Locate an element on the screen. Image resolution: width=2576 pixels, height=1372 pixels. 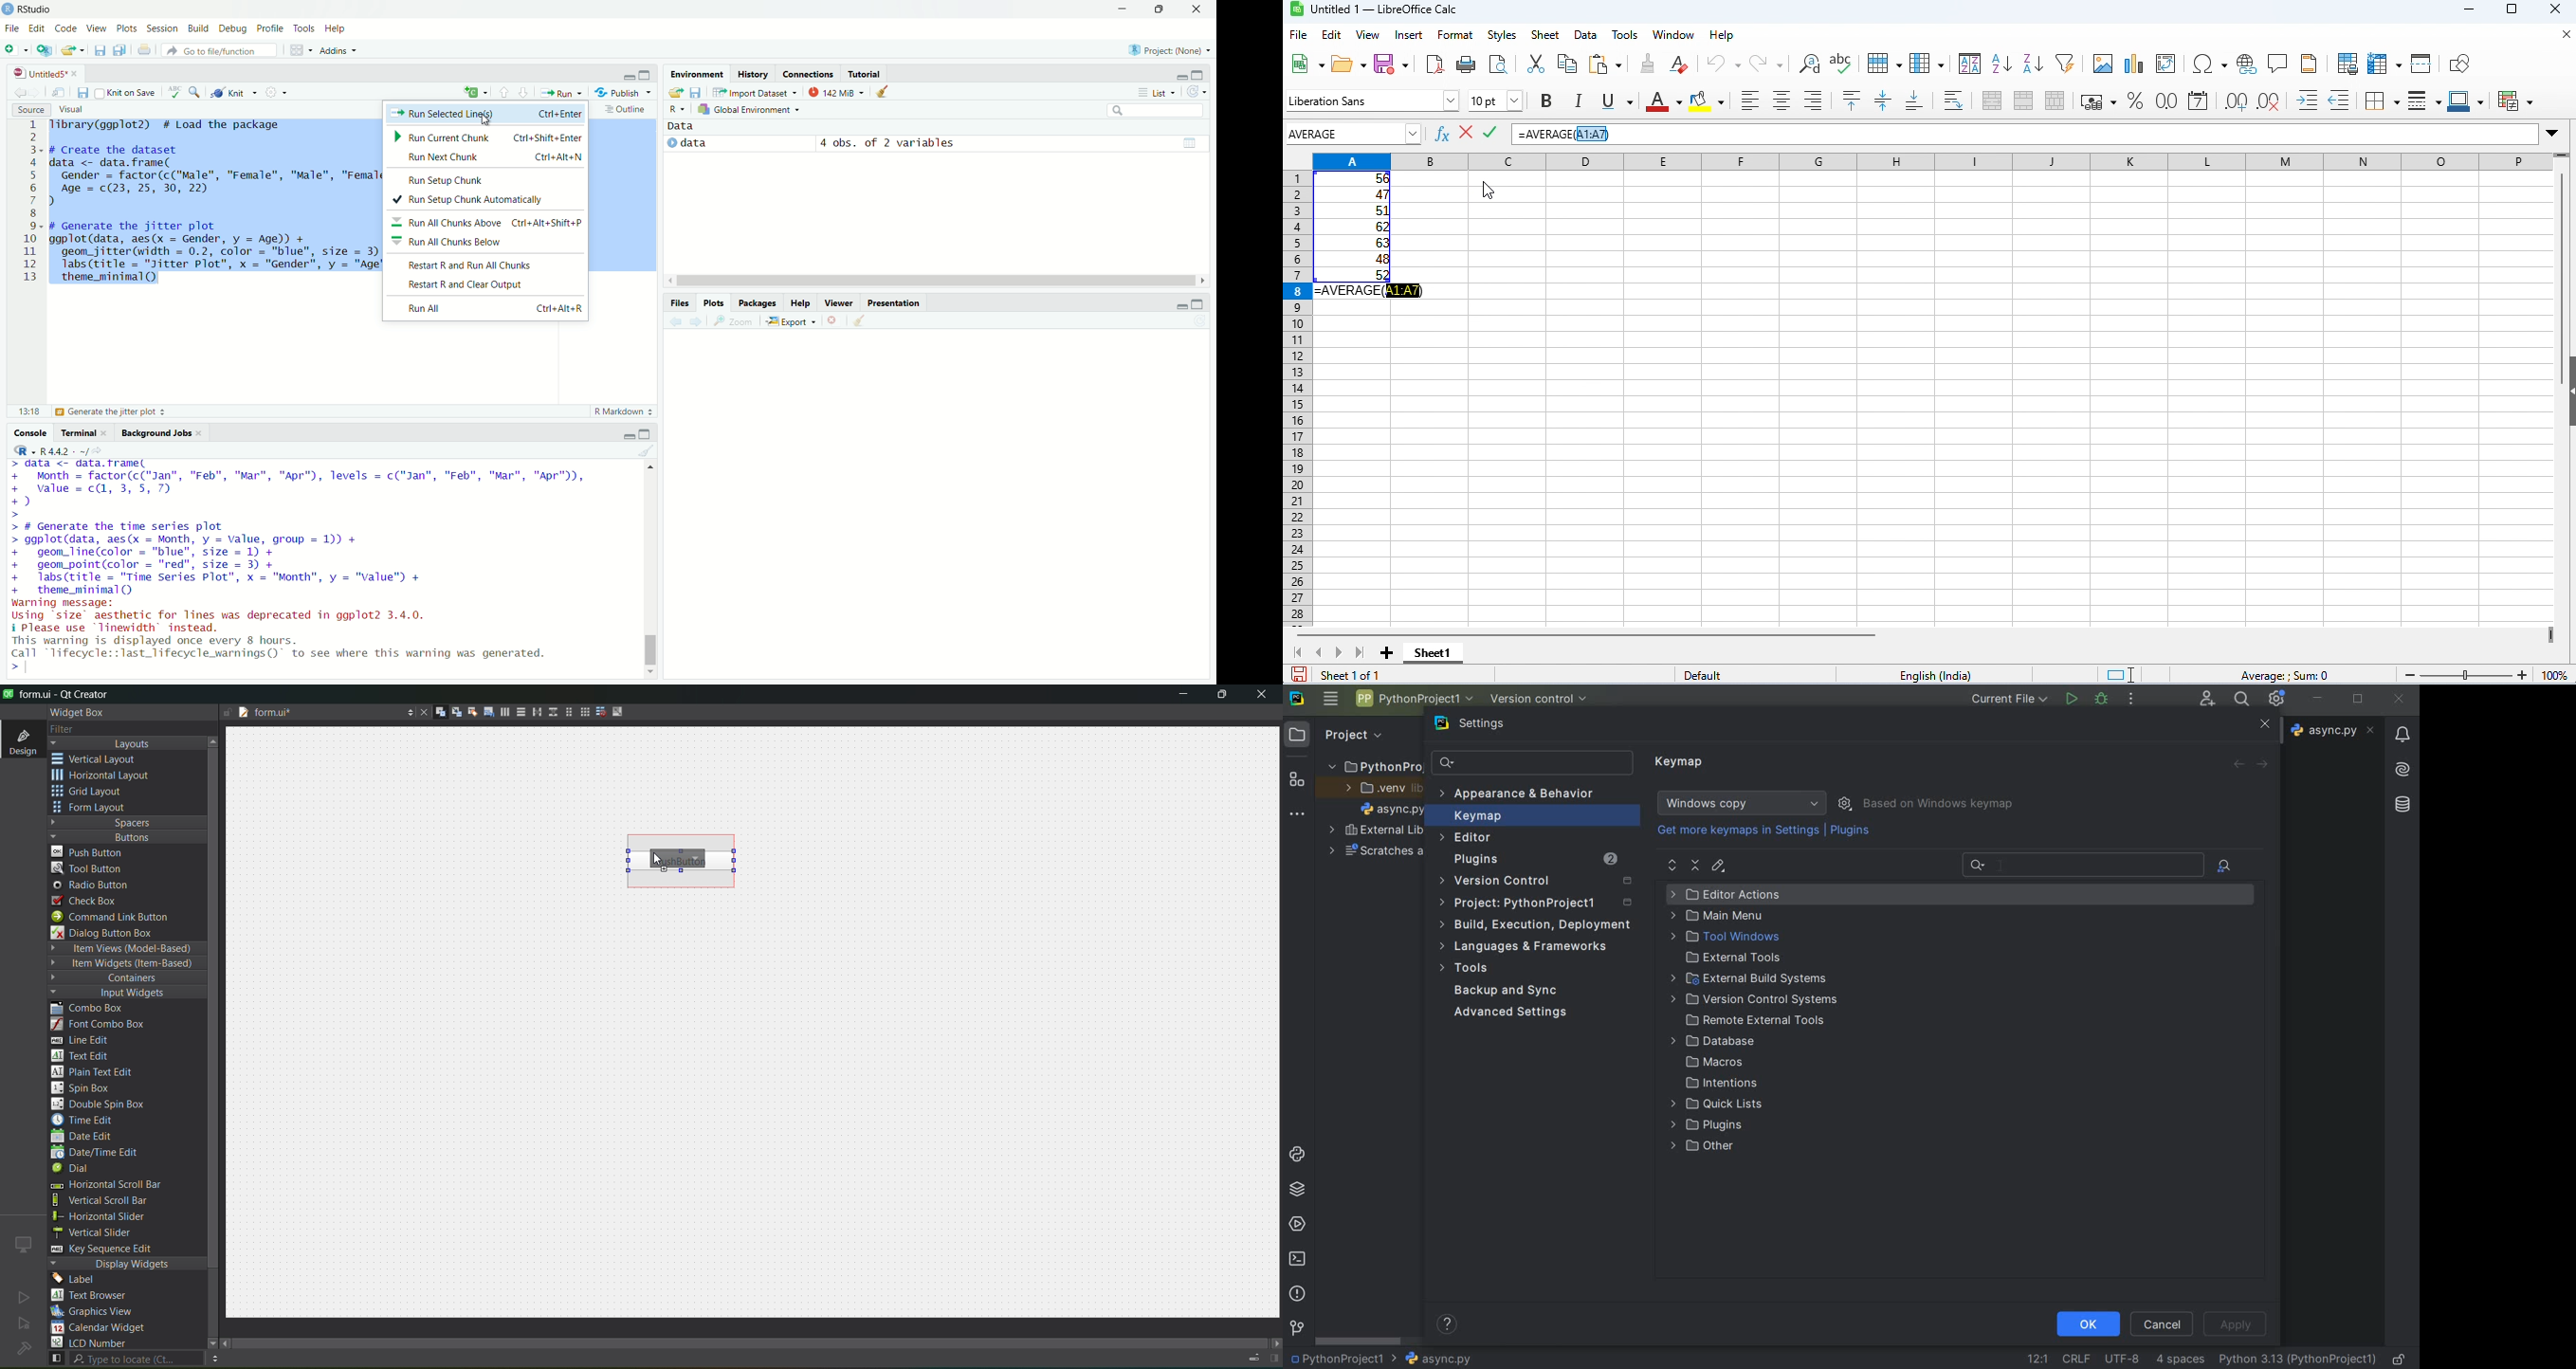
align top is located at coordinates (1854, 100).